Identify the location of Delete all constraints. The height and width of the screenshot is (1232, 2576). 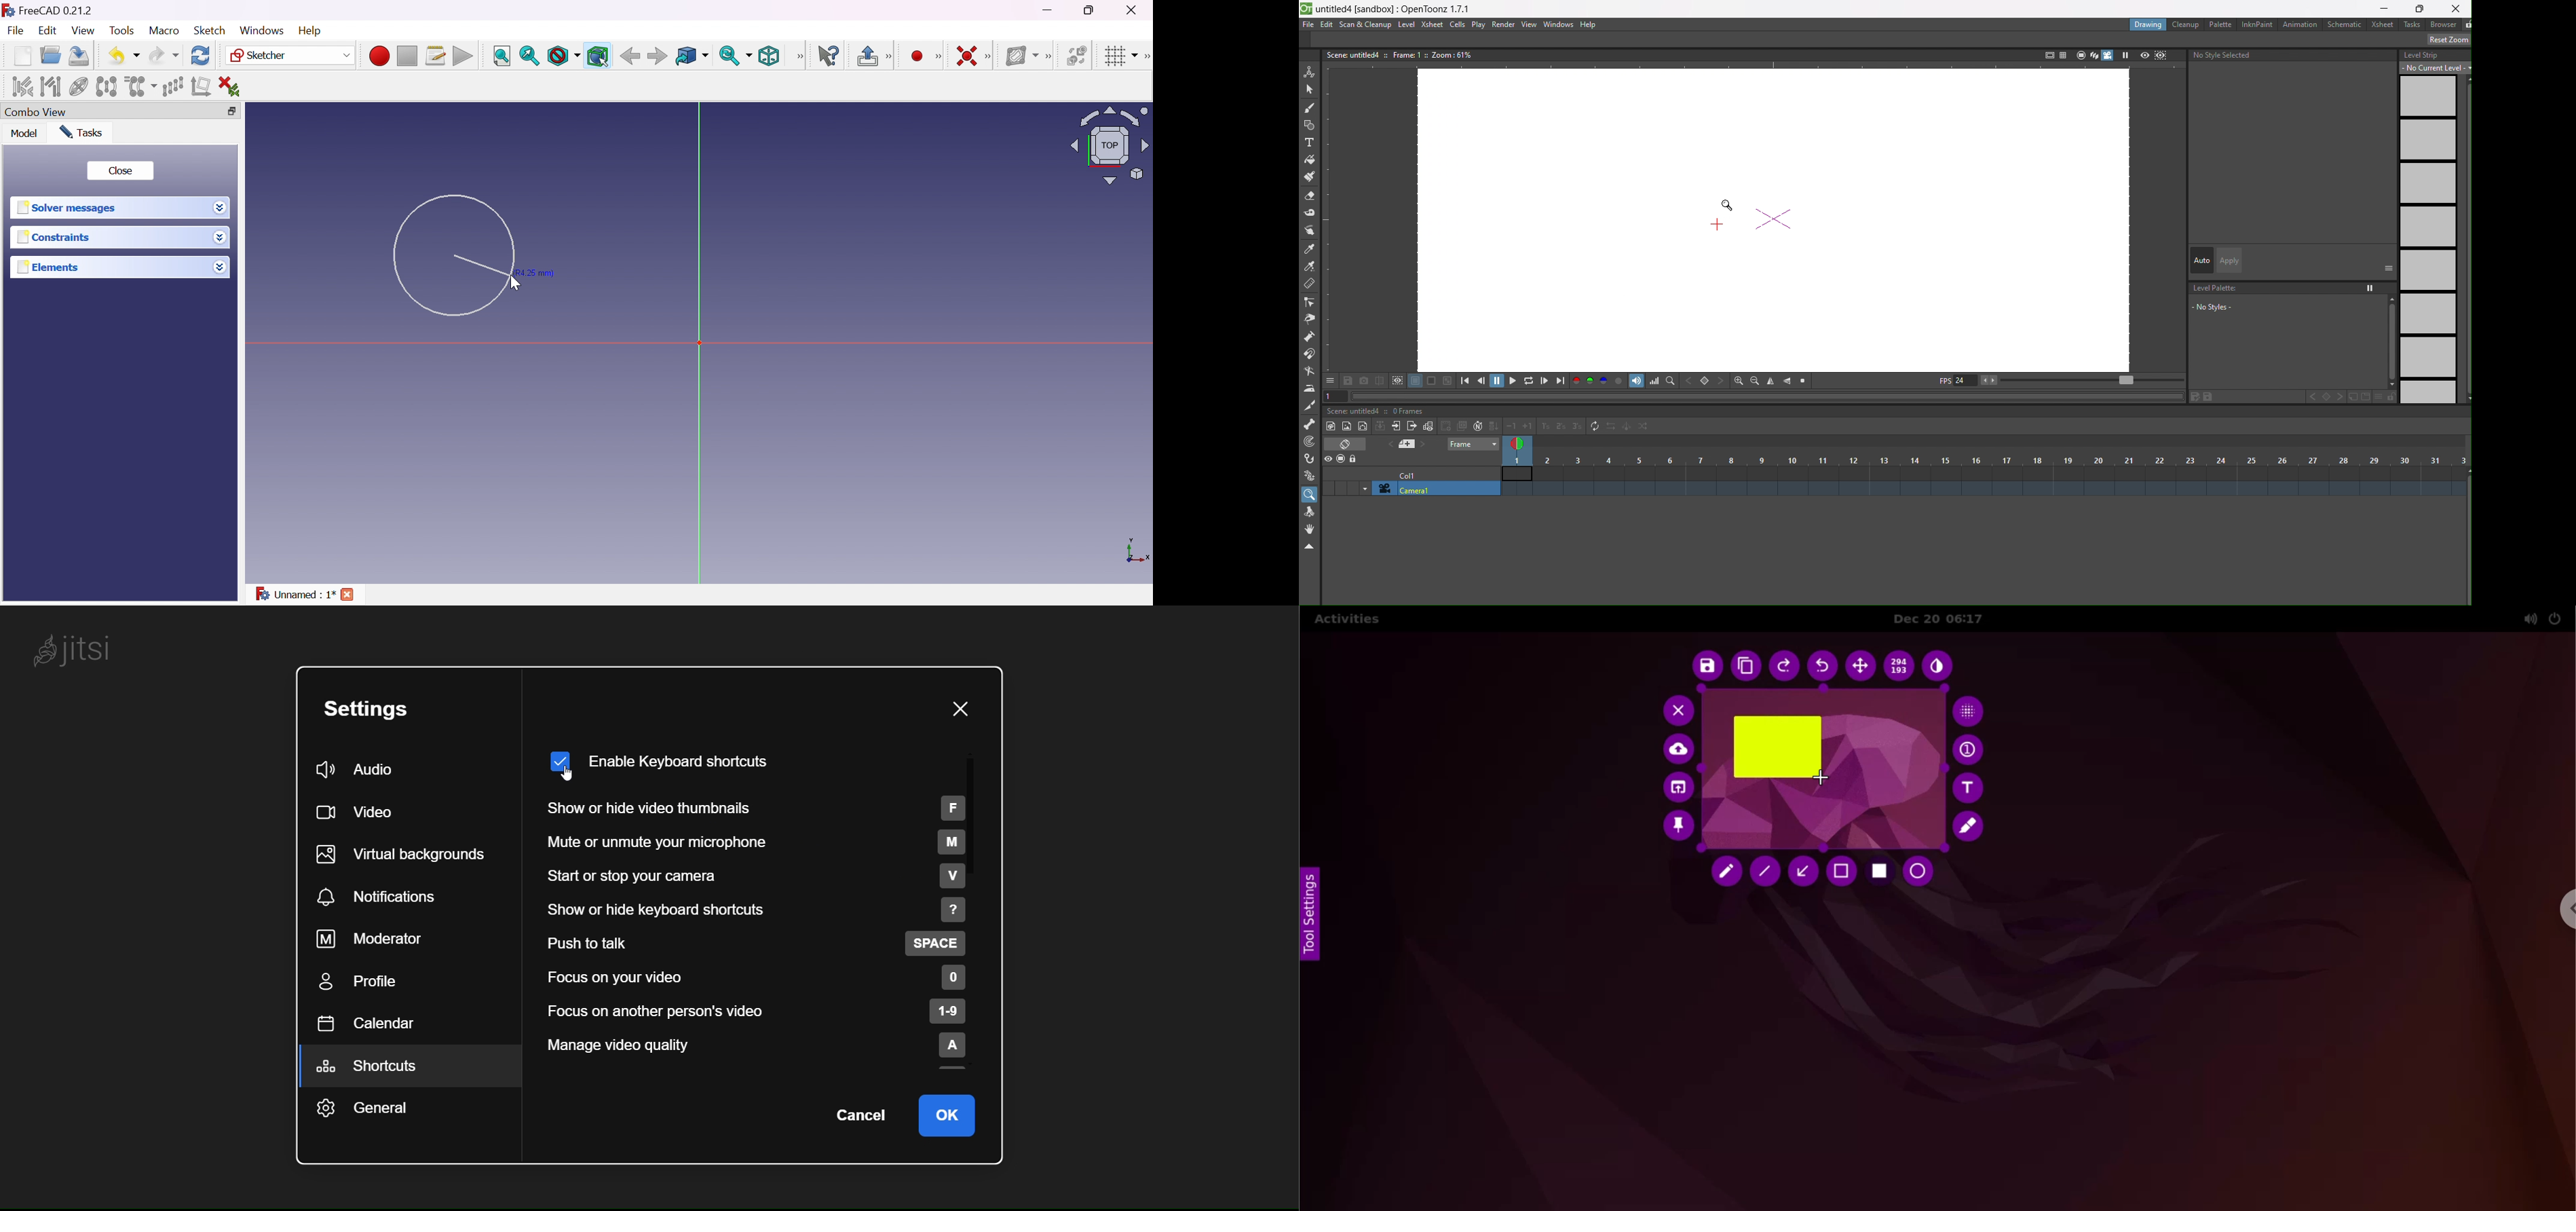
(234, 86).